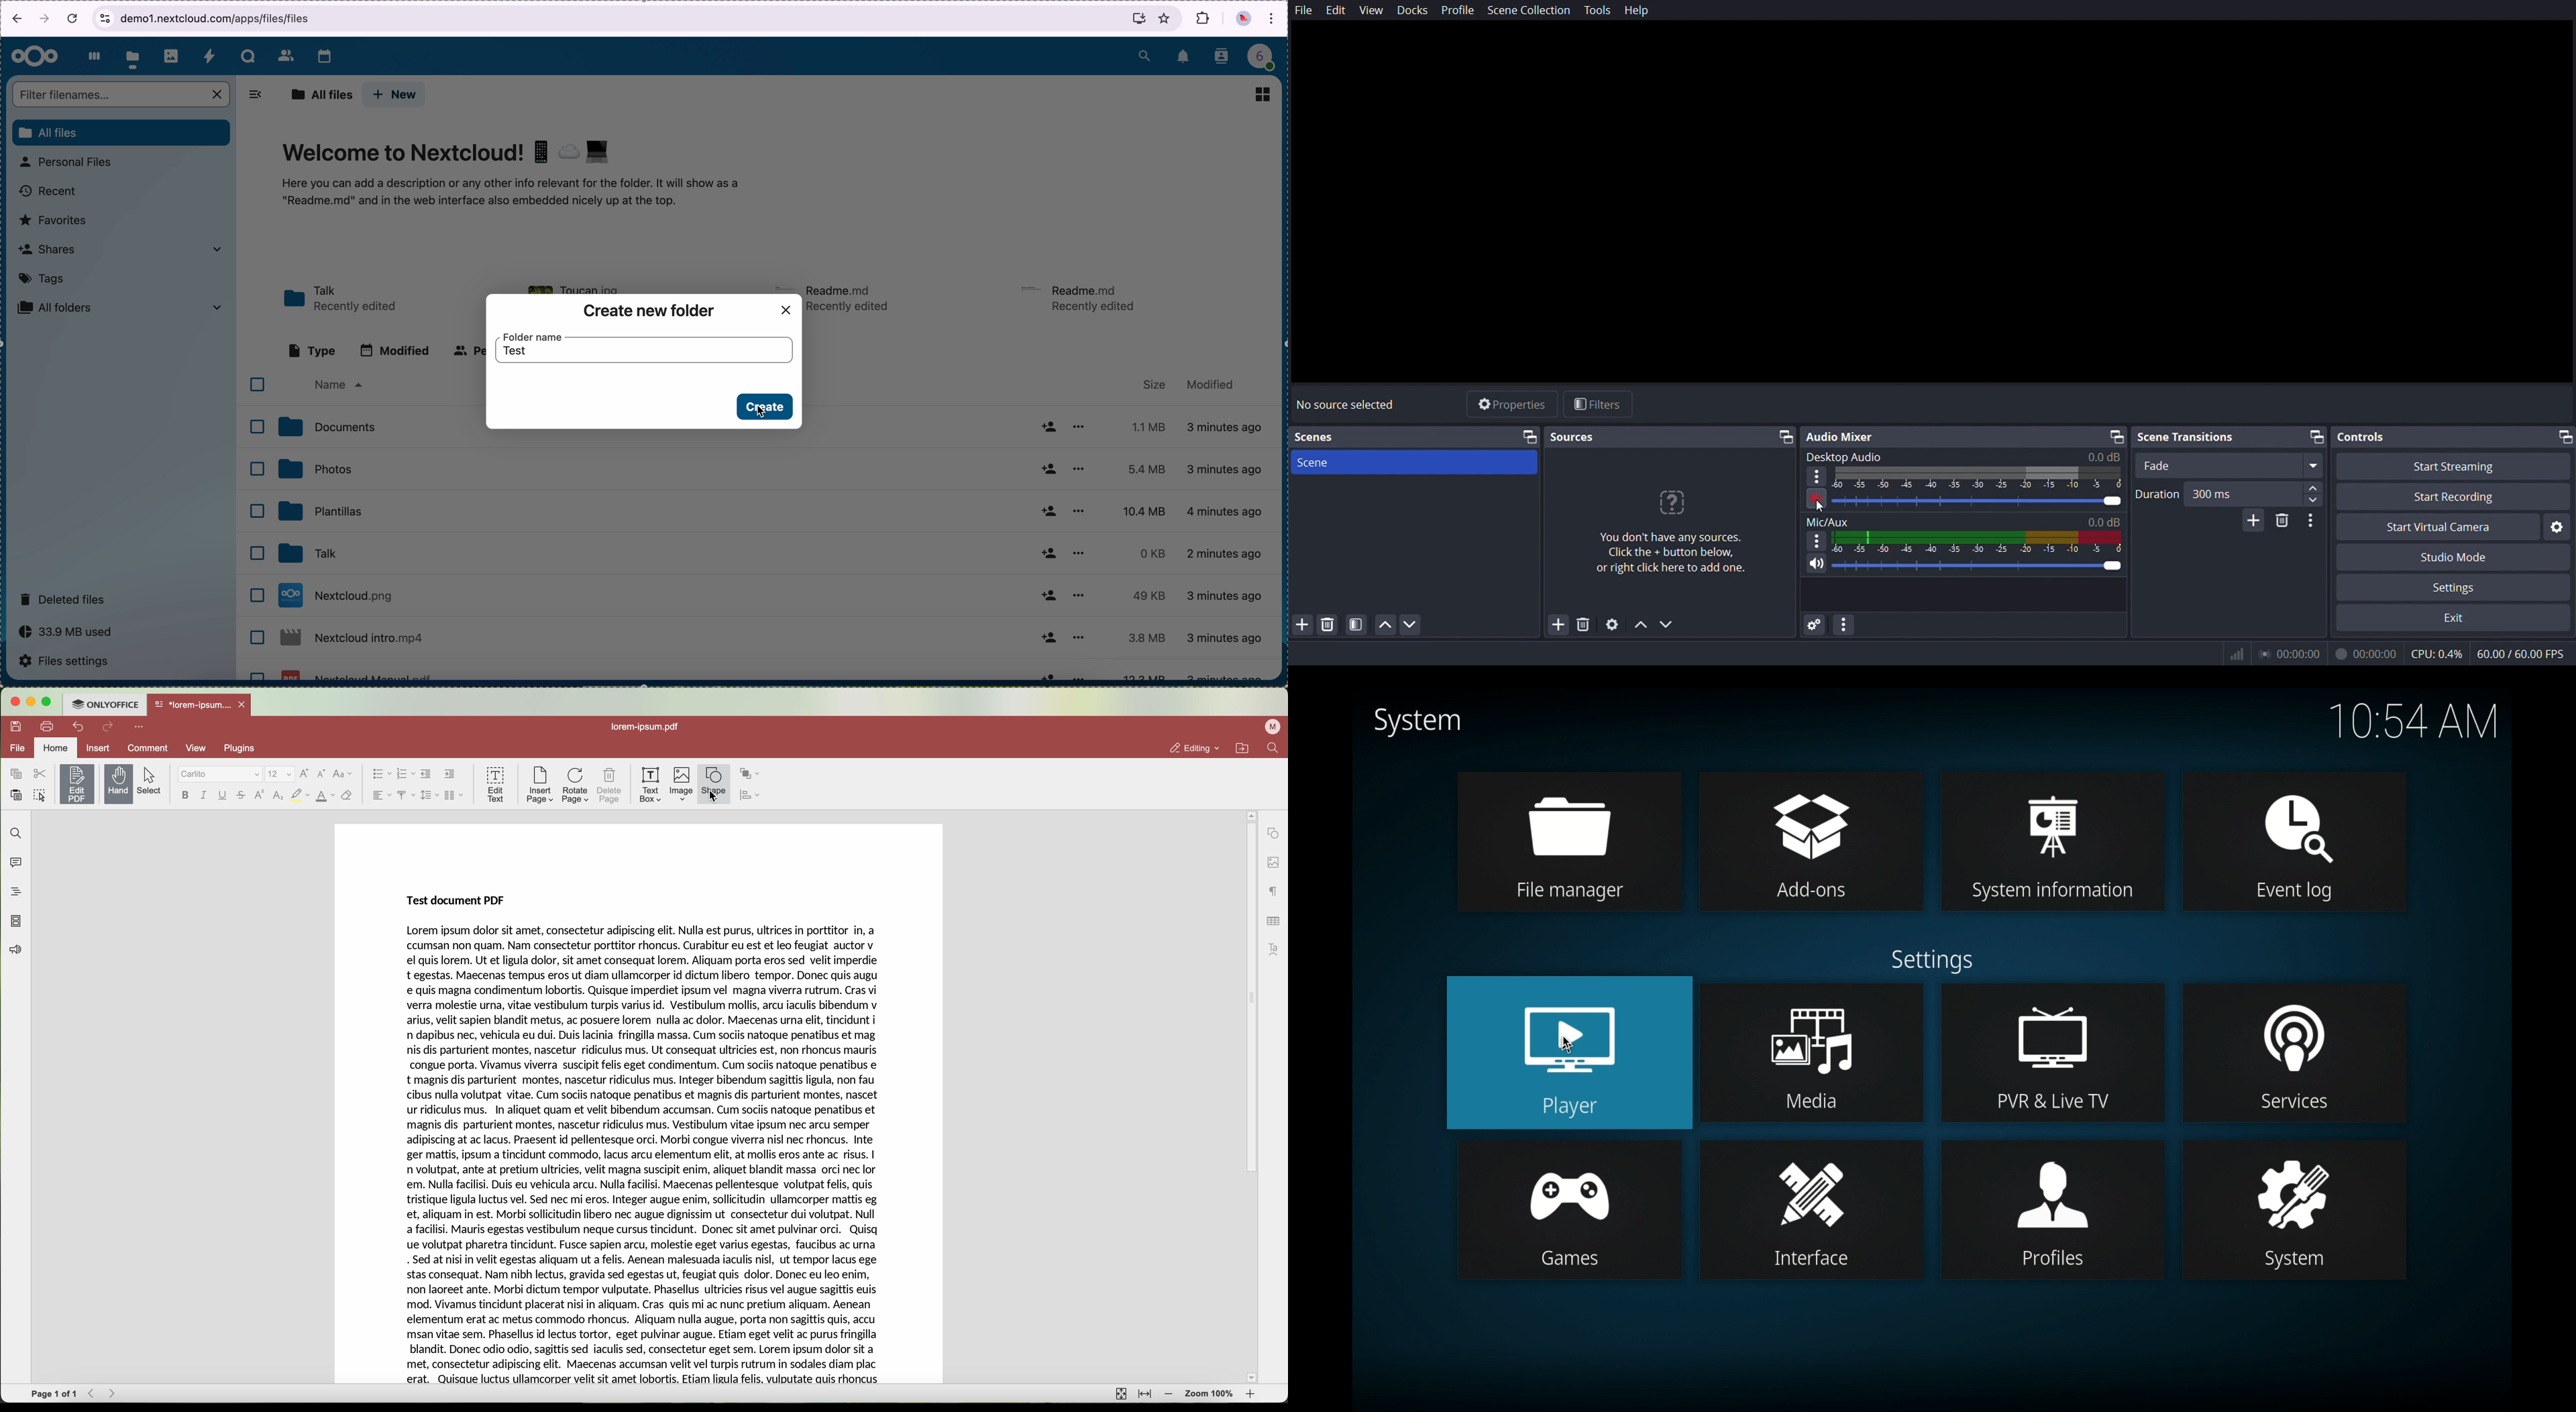 The width and height of the screenshot is (2576, 1428). Describe the element at coordinates (1144, 639) in the screenshot. I see `3.8 MB` at that location.